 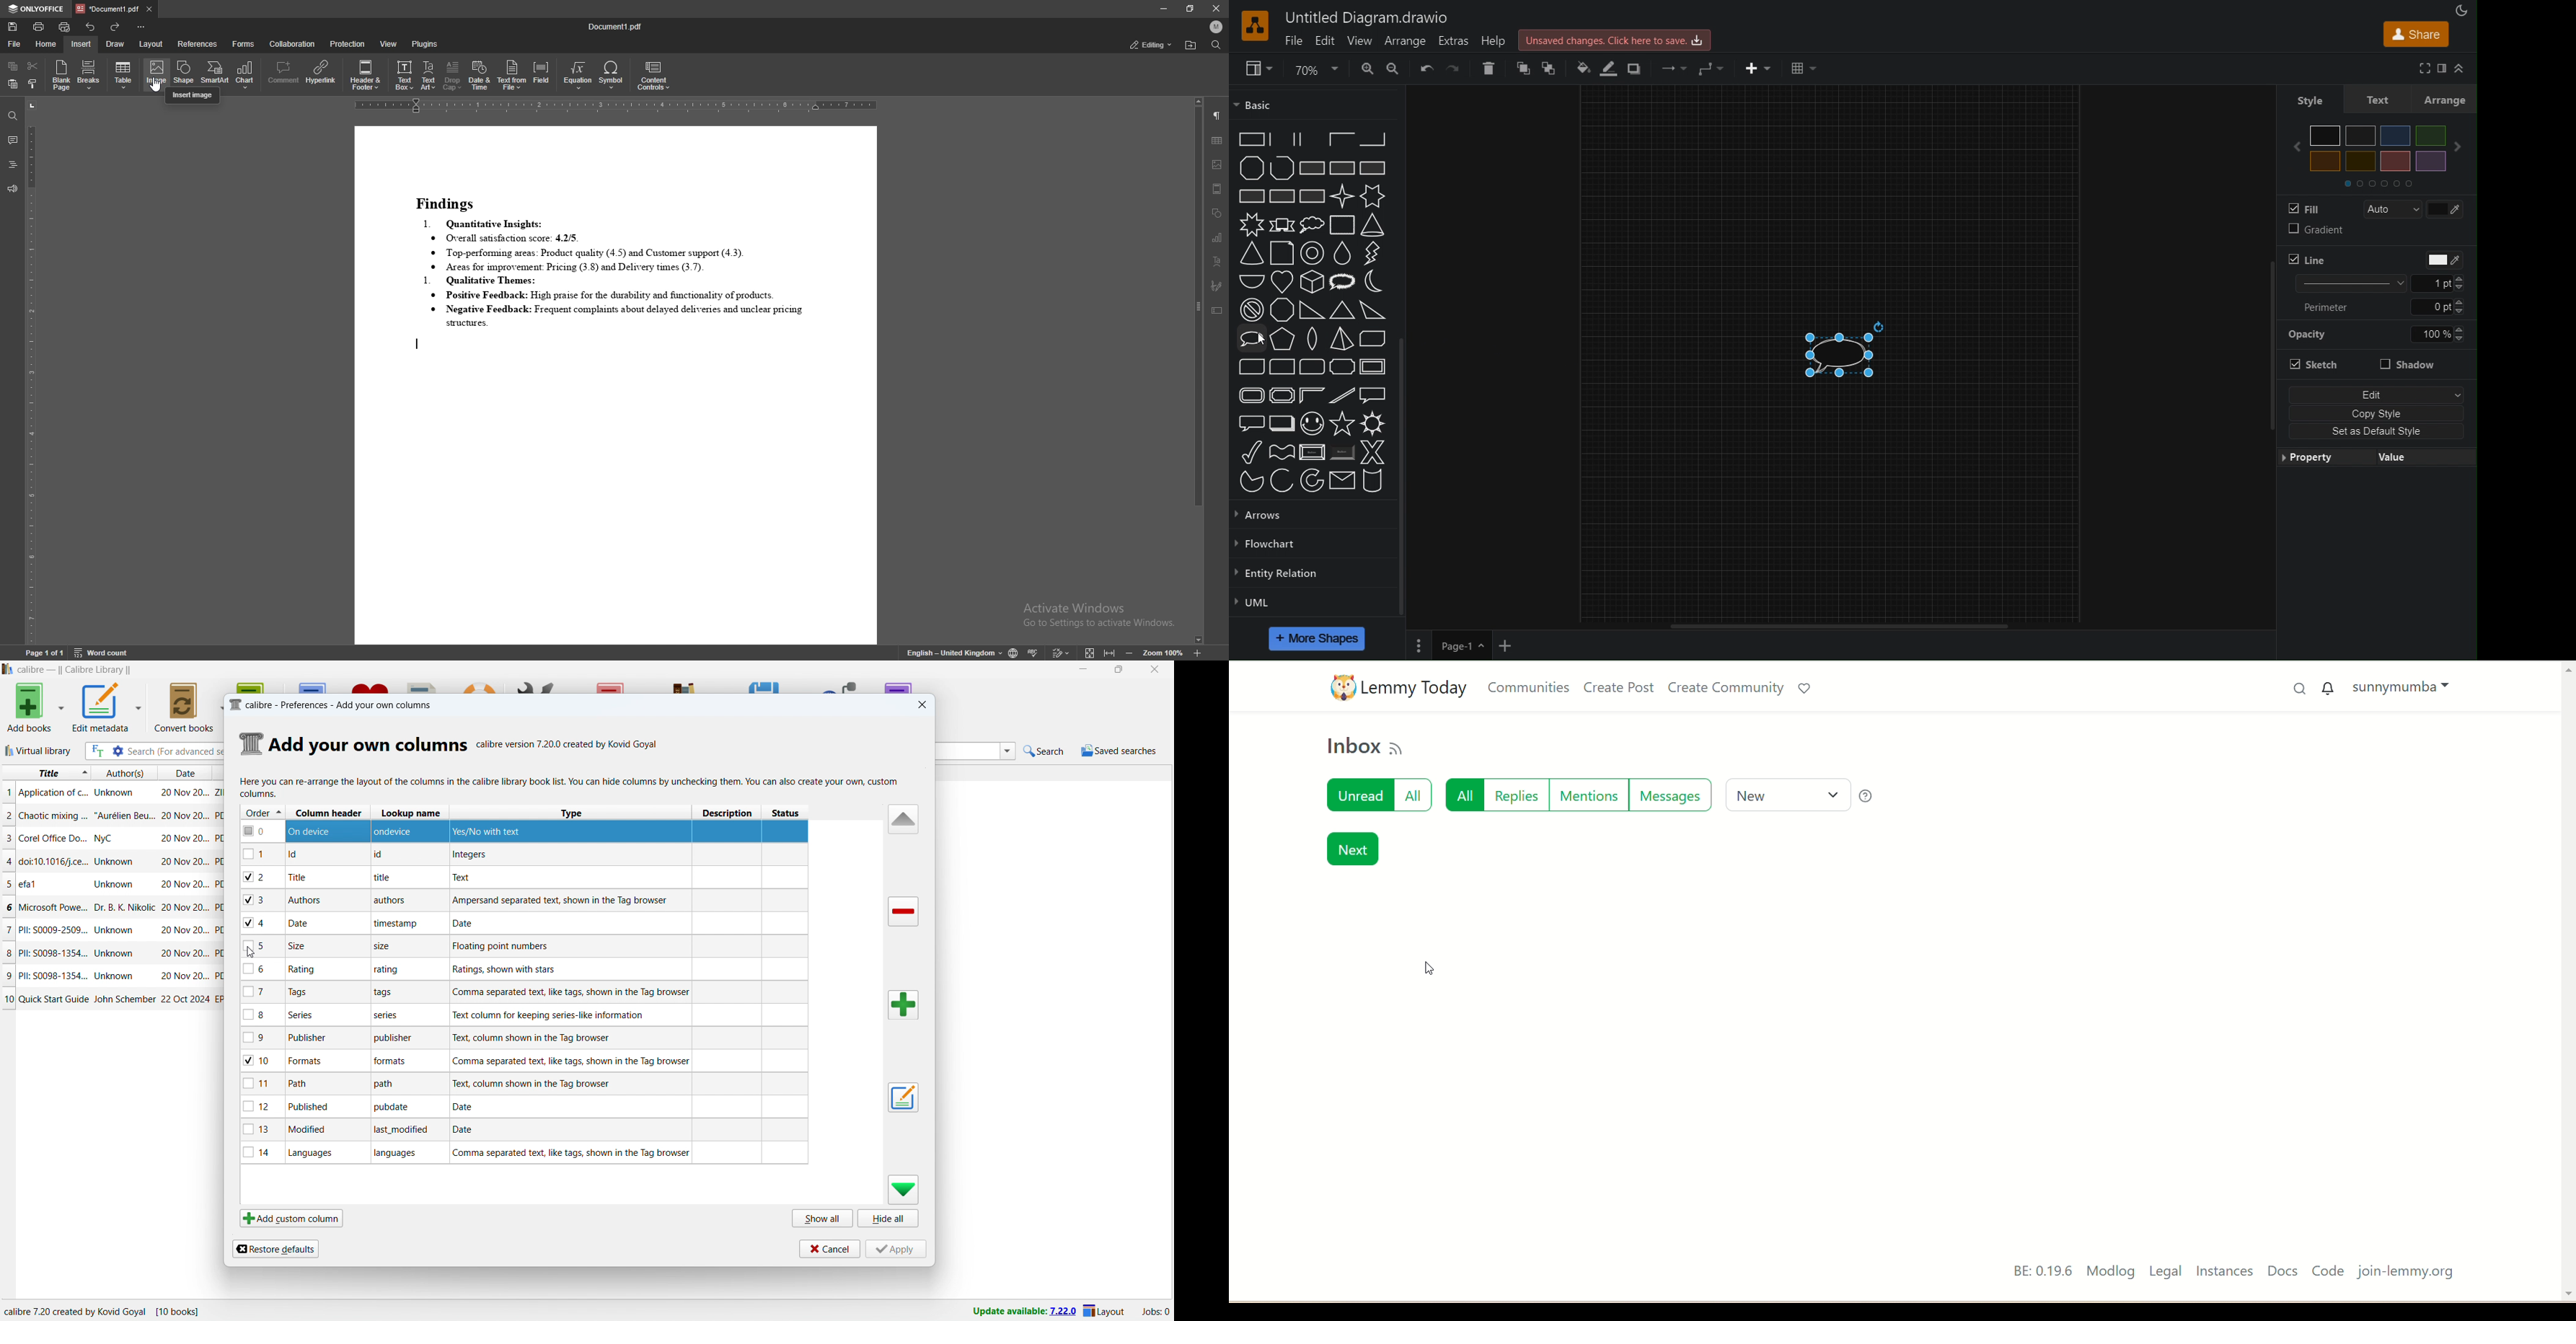 I want to click on 7, so click(x=259, y=991).